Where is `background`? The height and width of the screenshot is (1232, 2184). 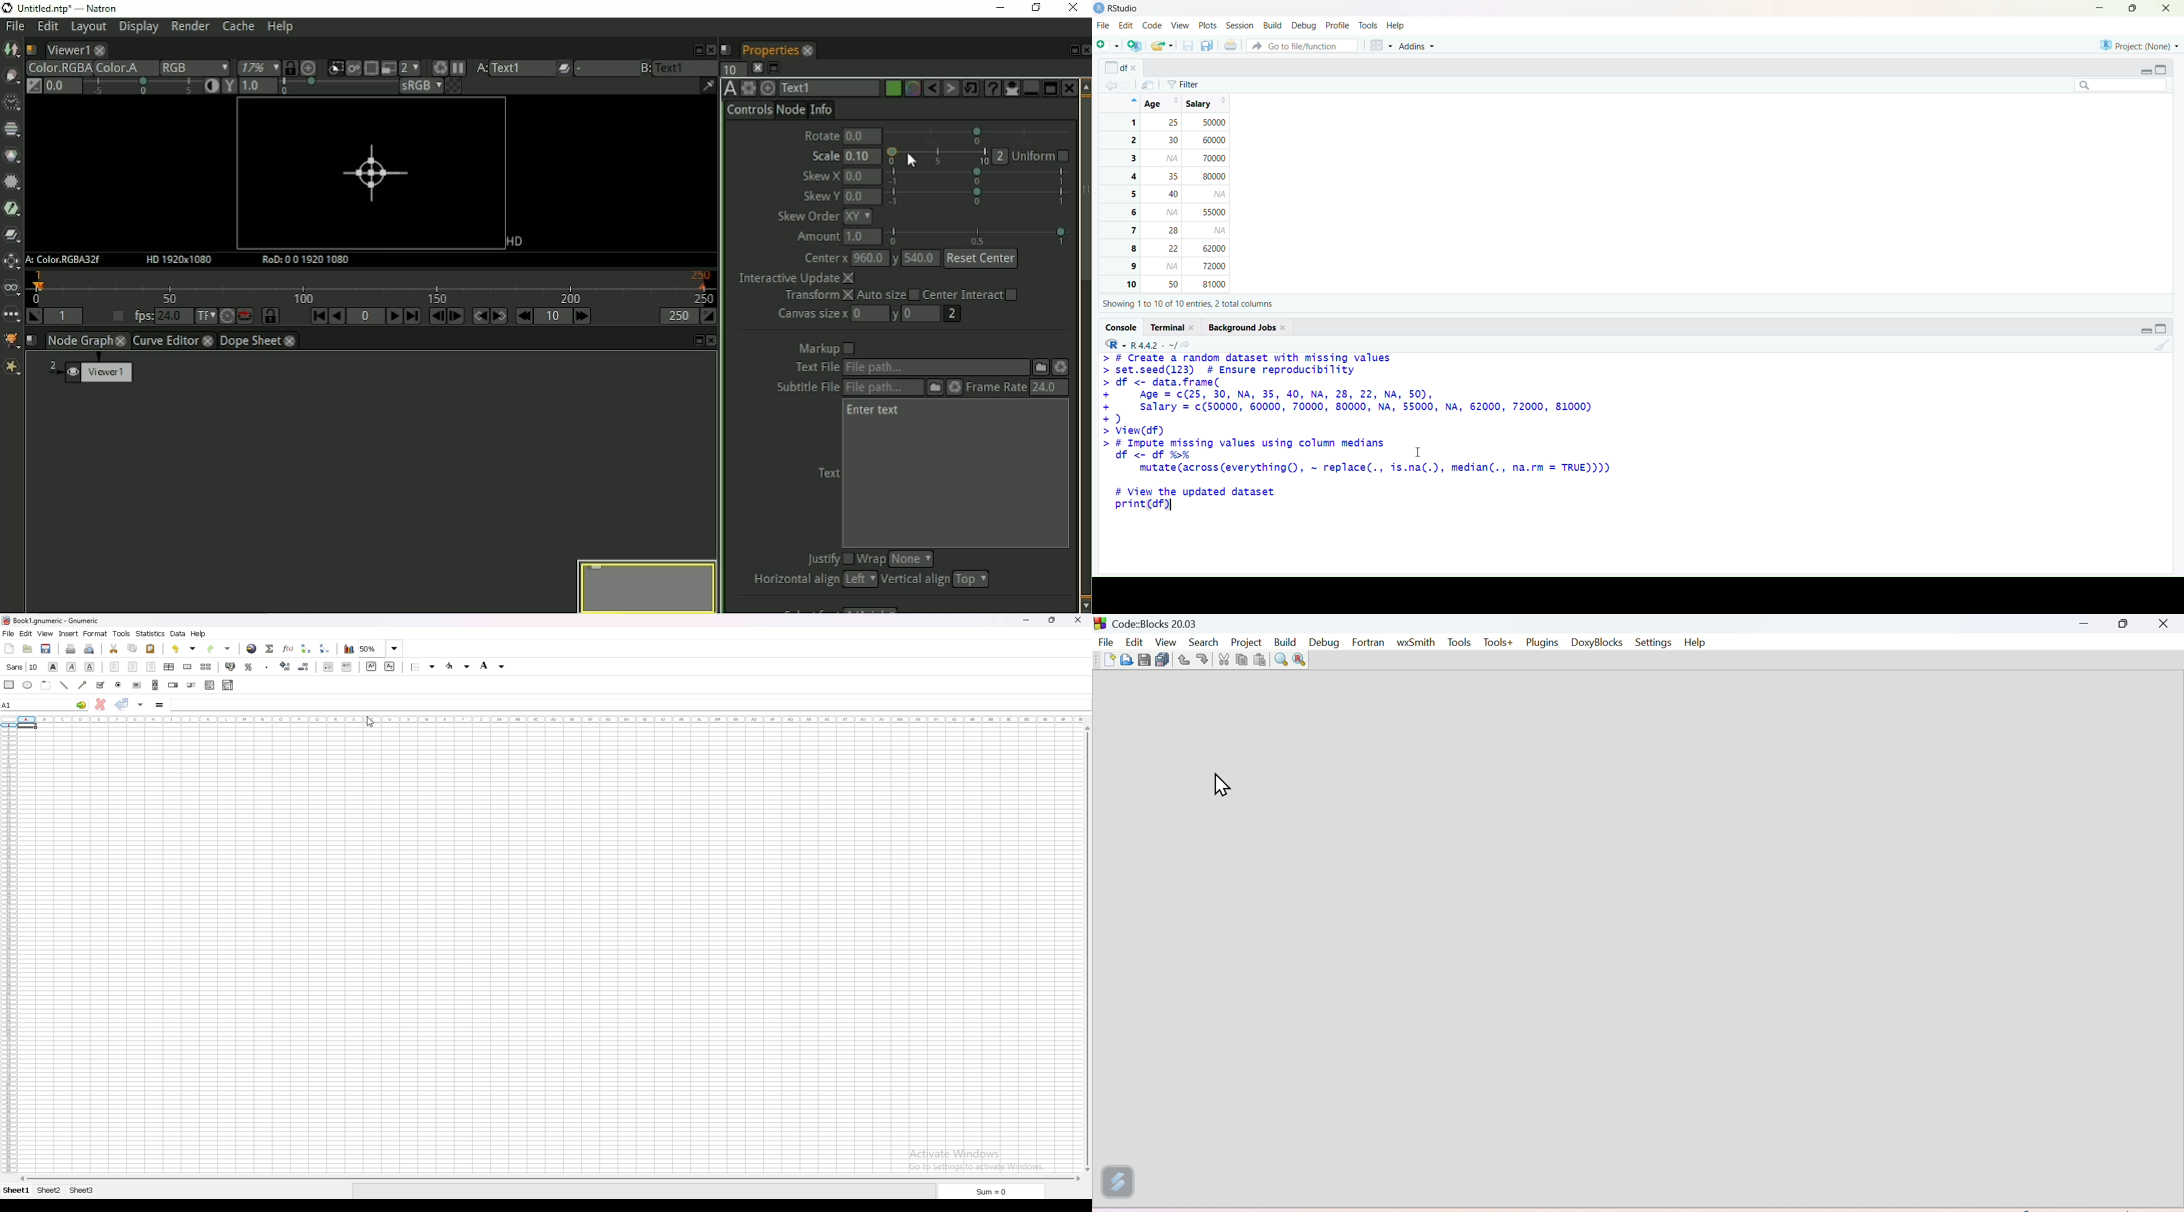
background is located at coordinates (484, 665).